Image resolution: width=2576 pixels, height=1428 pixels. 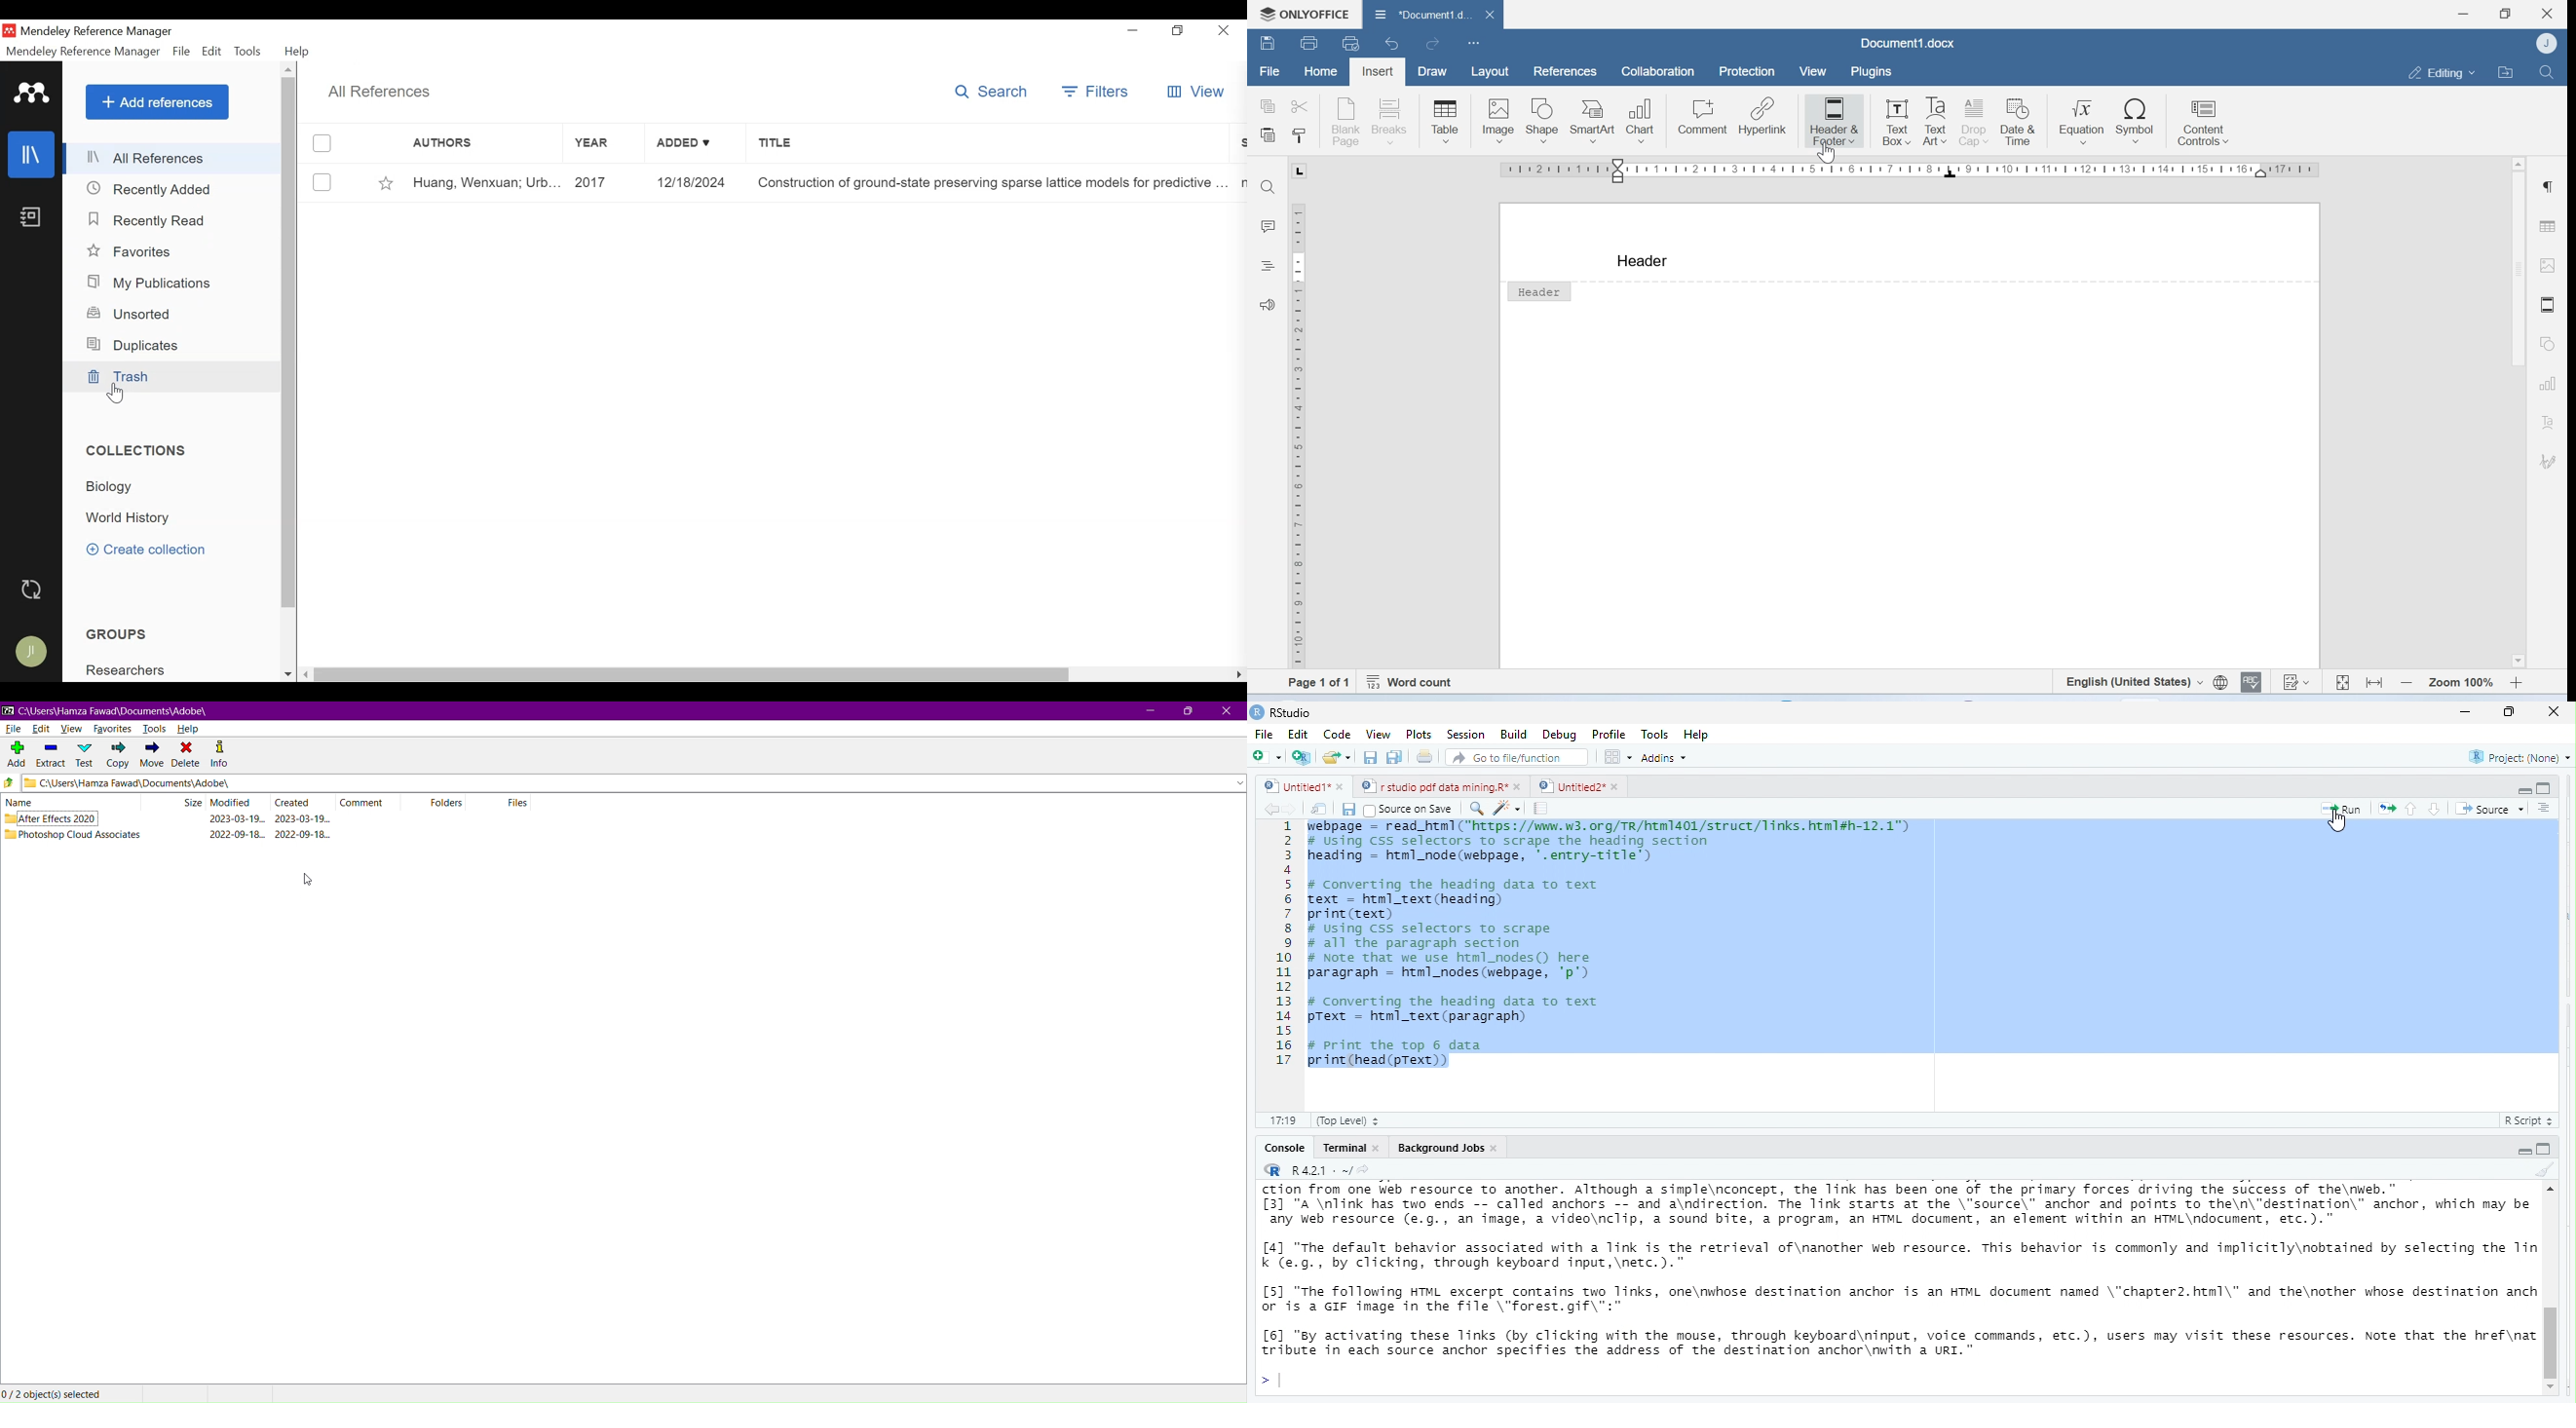 I want to click on new file, so click(x=1267, y=756).